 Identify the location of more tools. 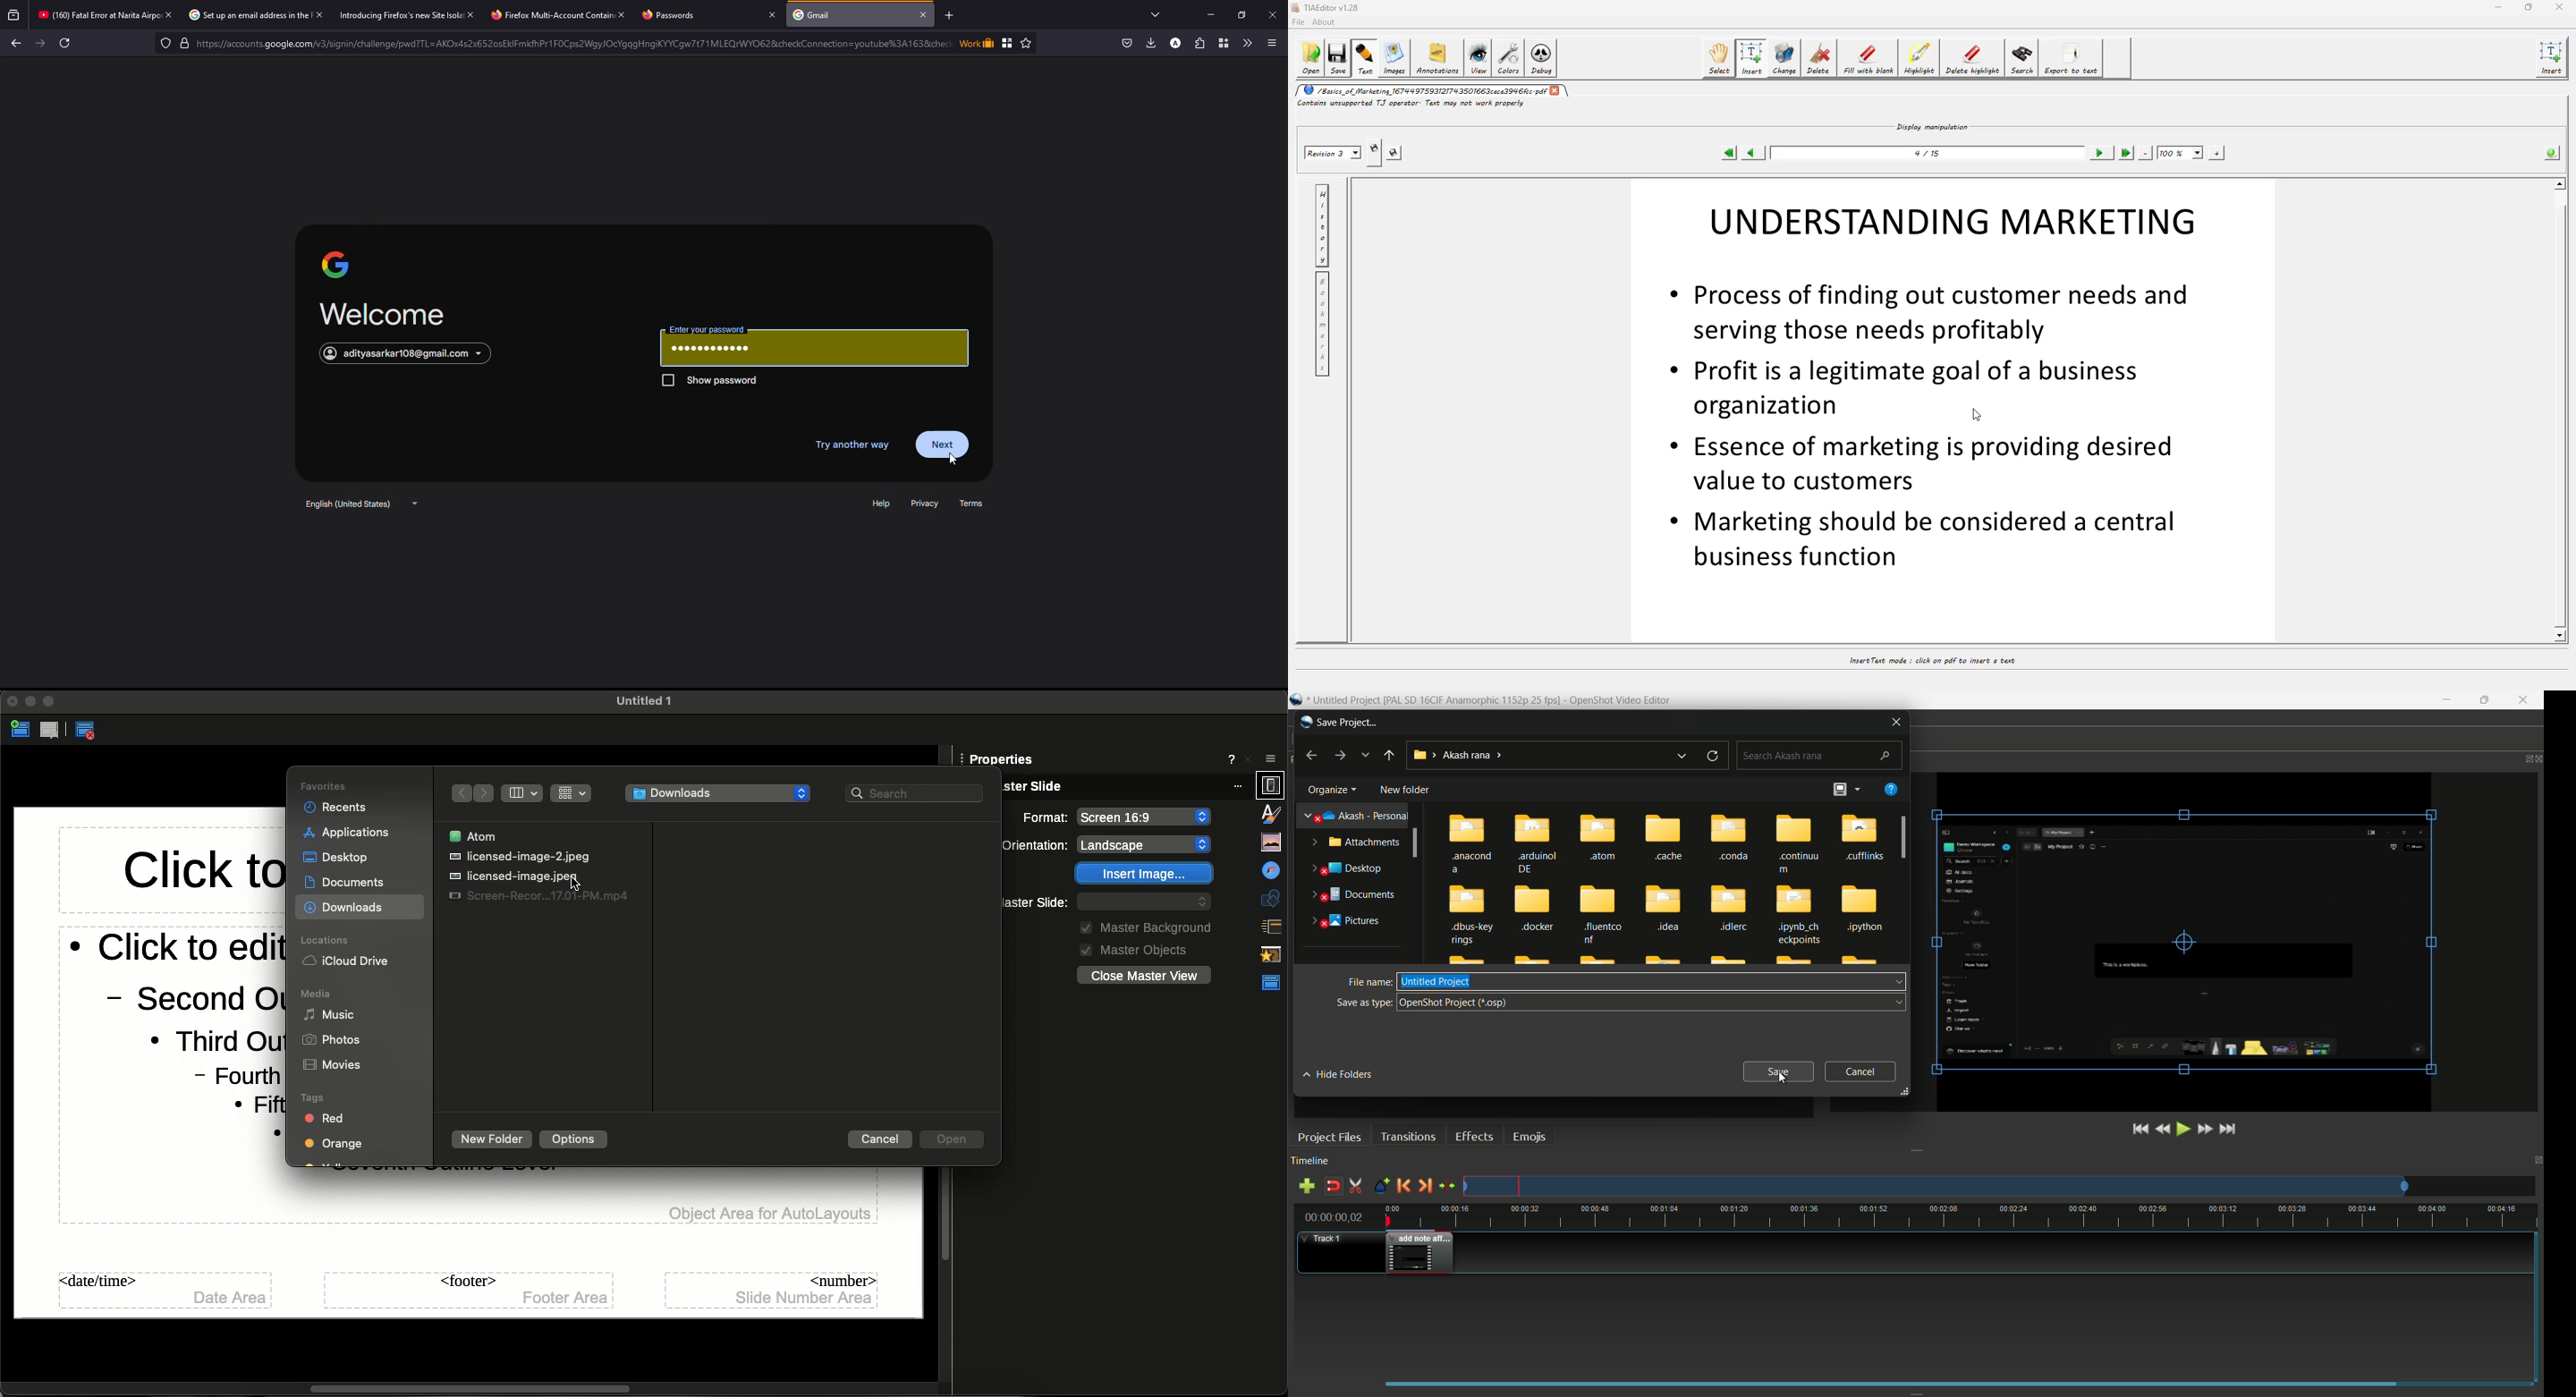
(1246, 42).